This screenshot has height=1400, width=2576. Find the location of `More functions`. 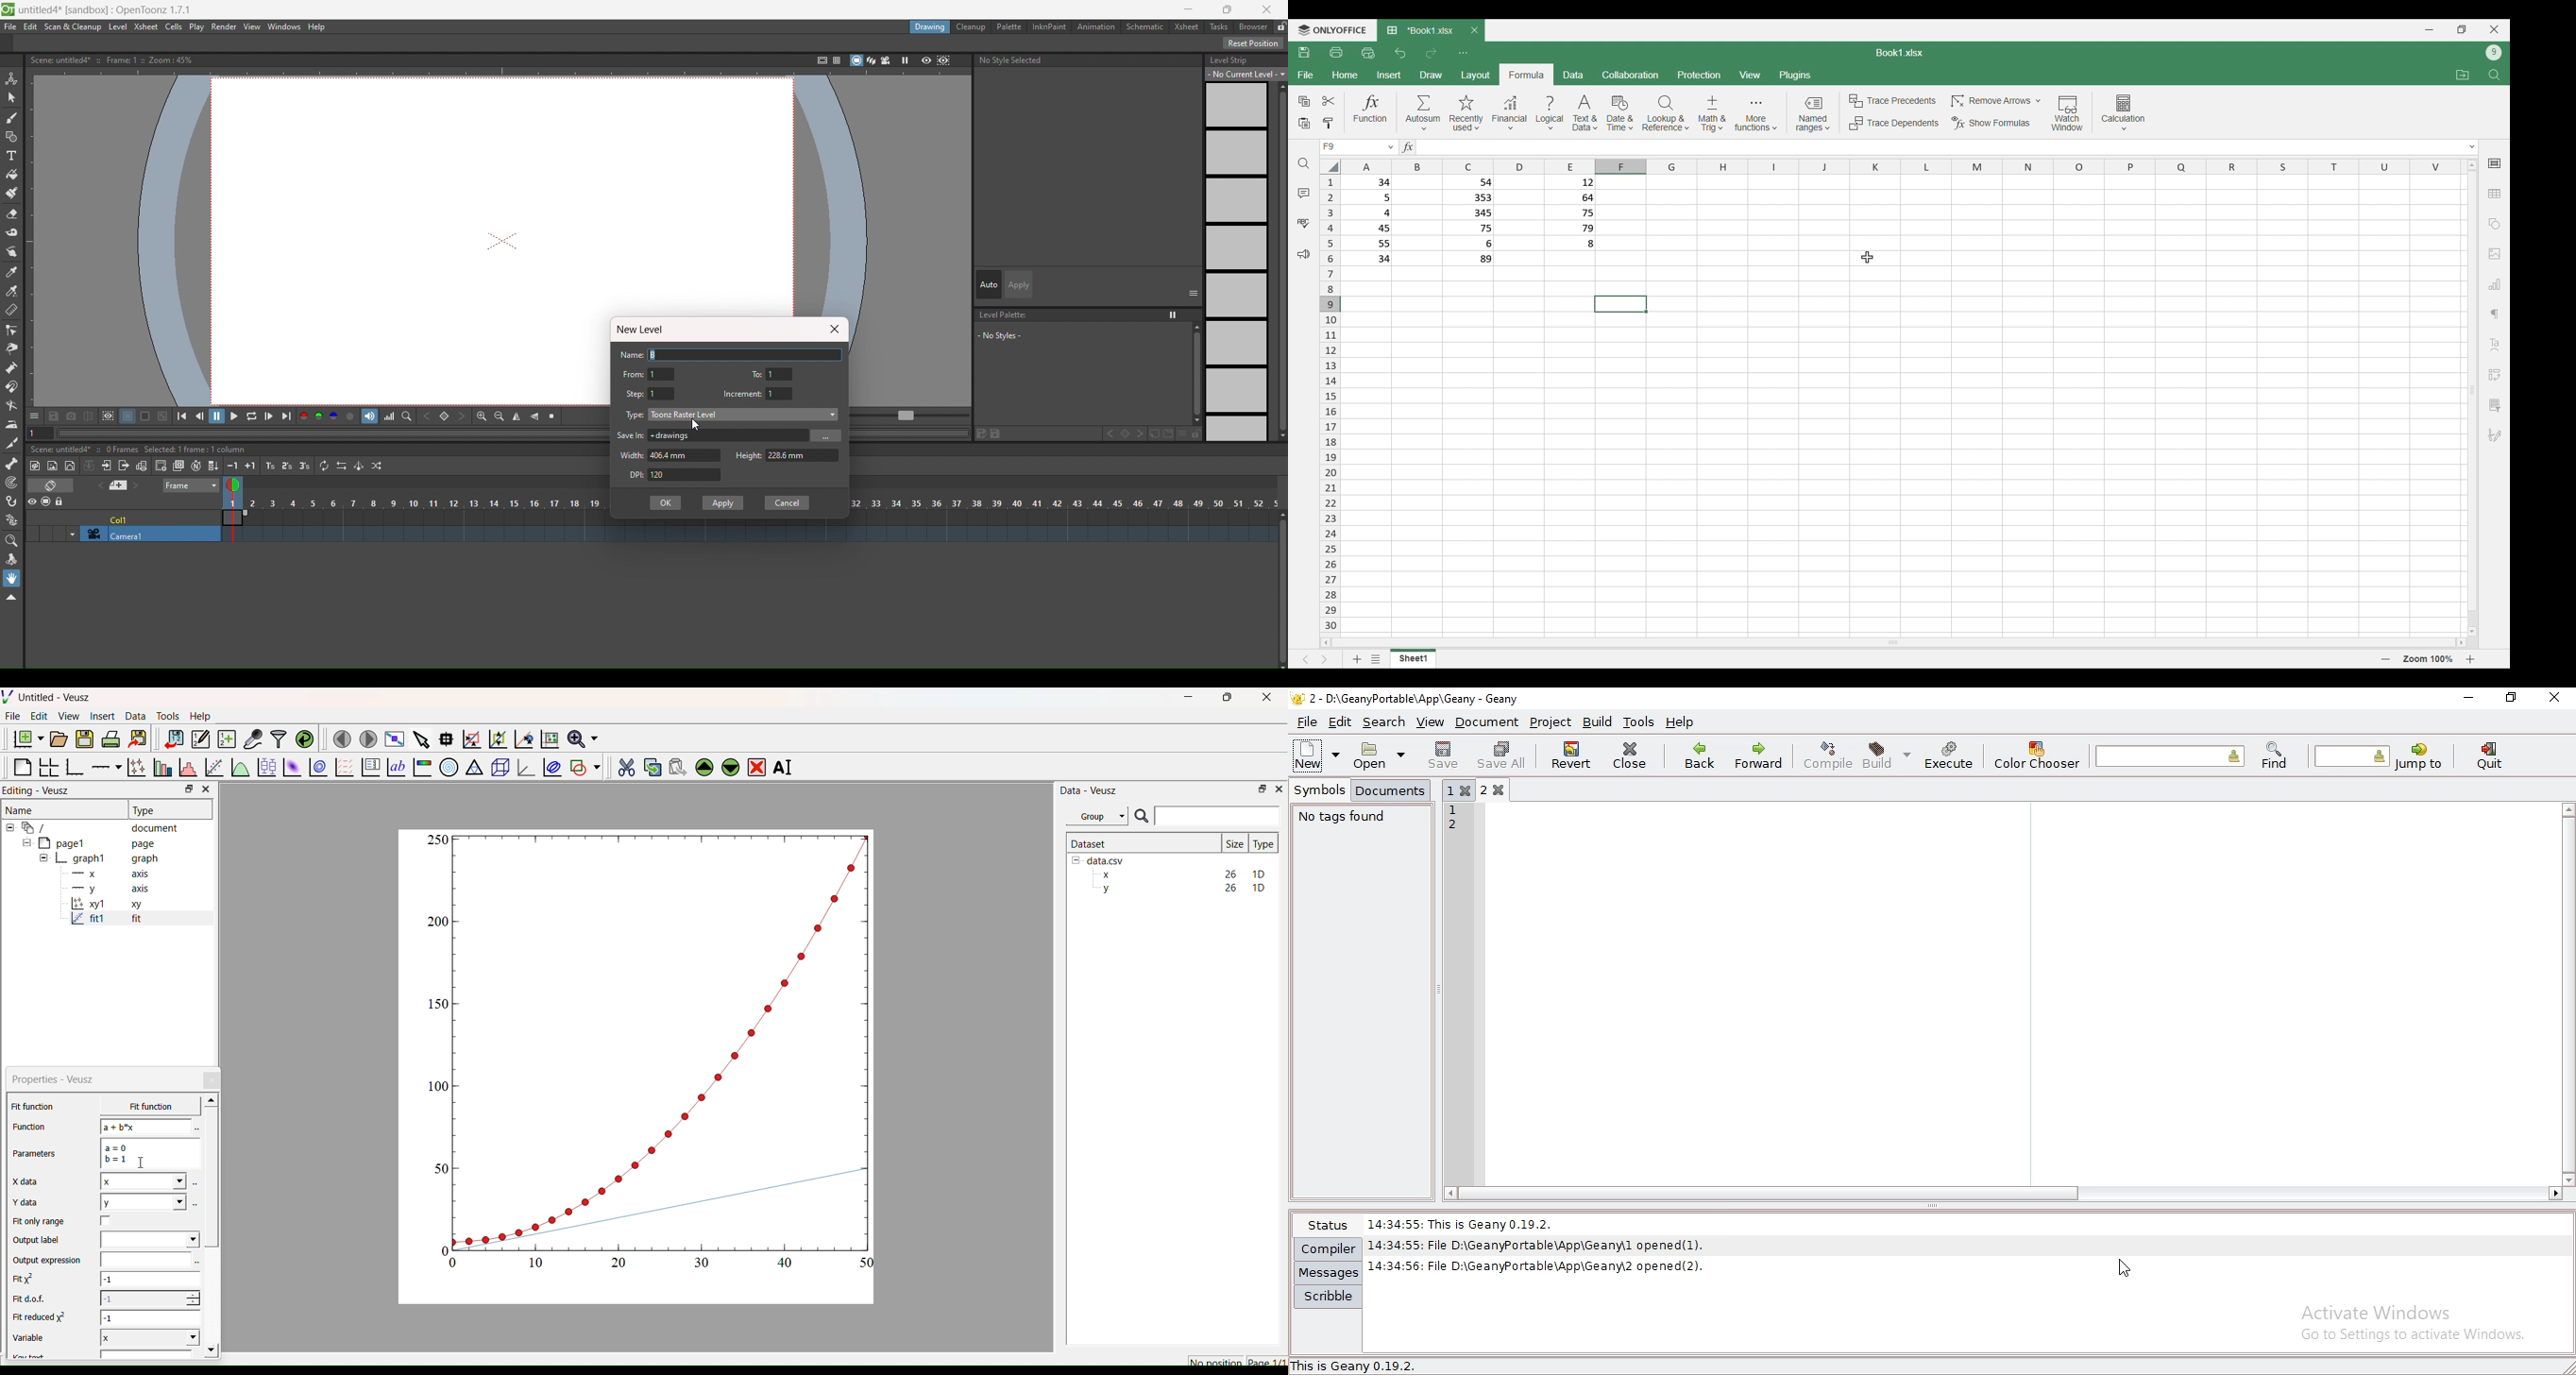

More functions is located at coordinates (1756, 114).